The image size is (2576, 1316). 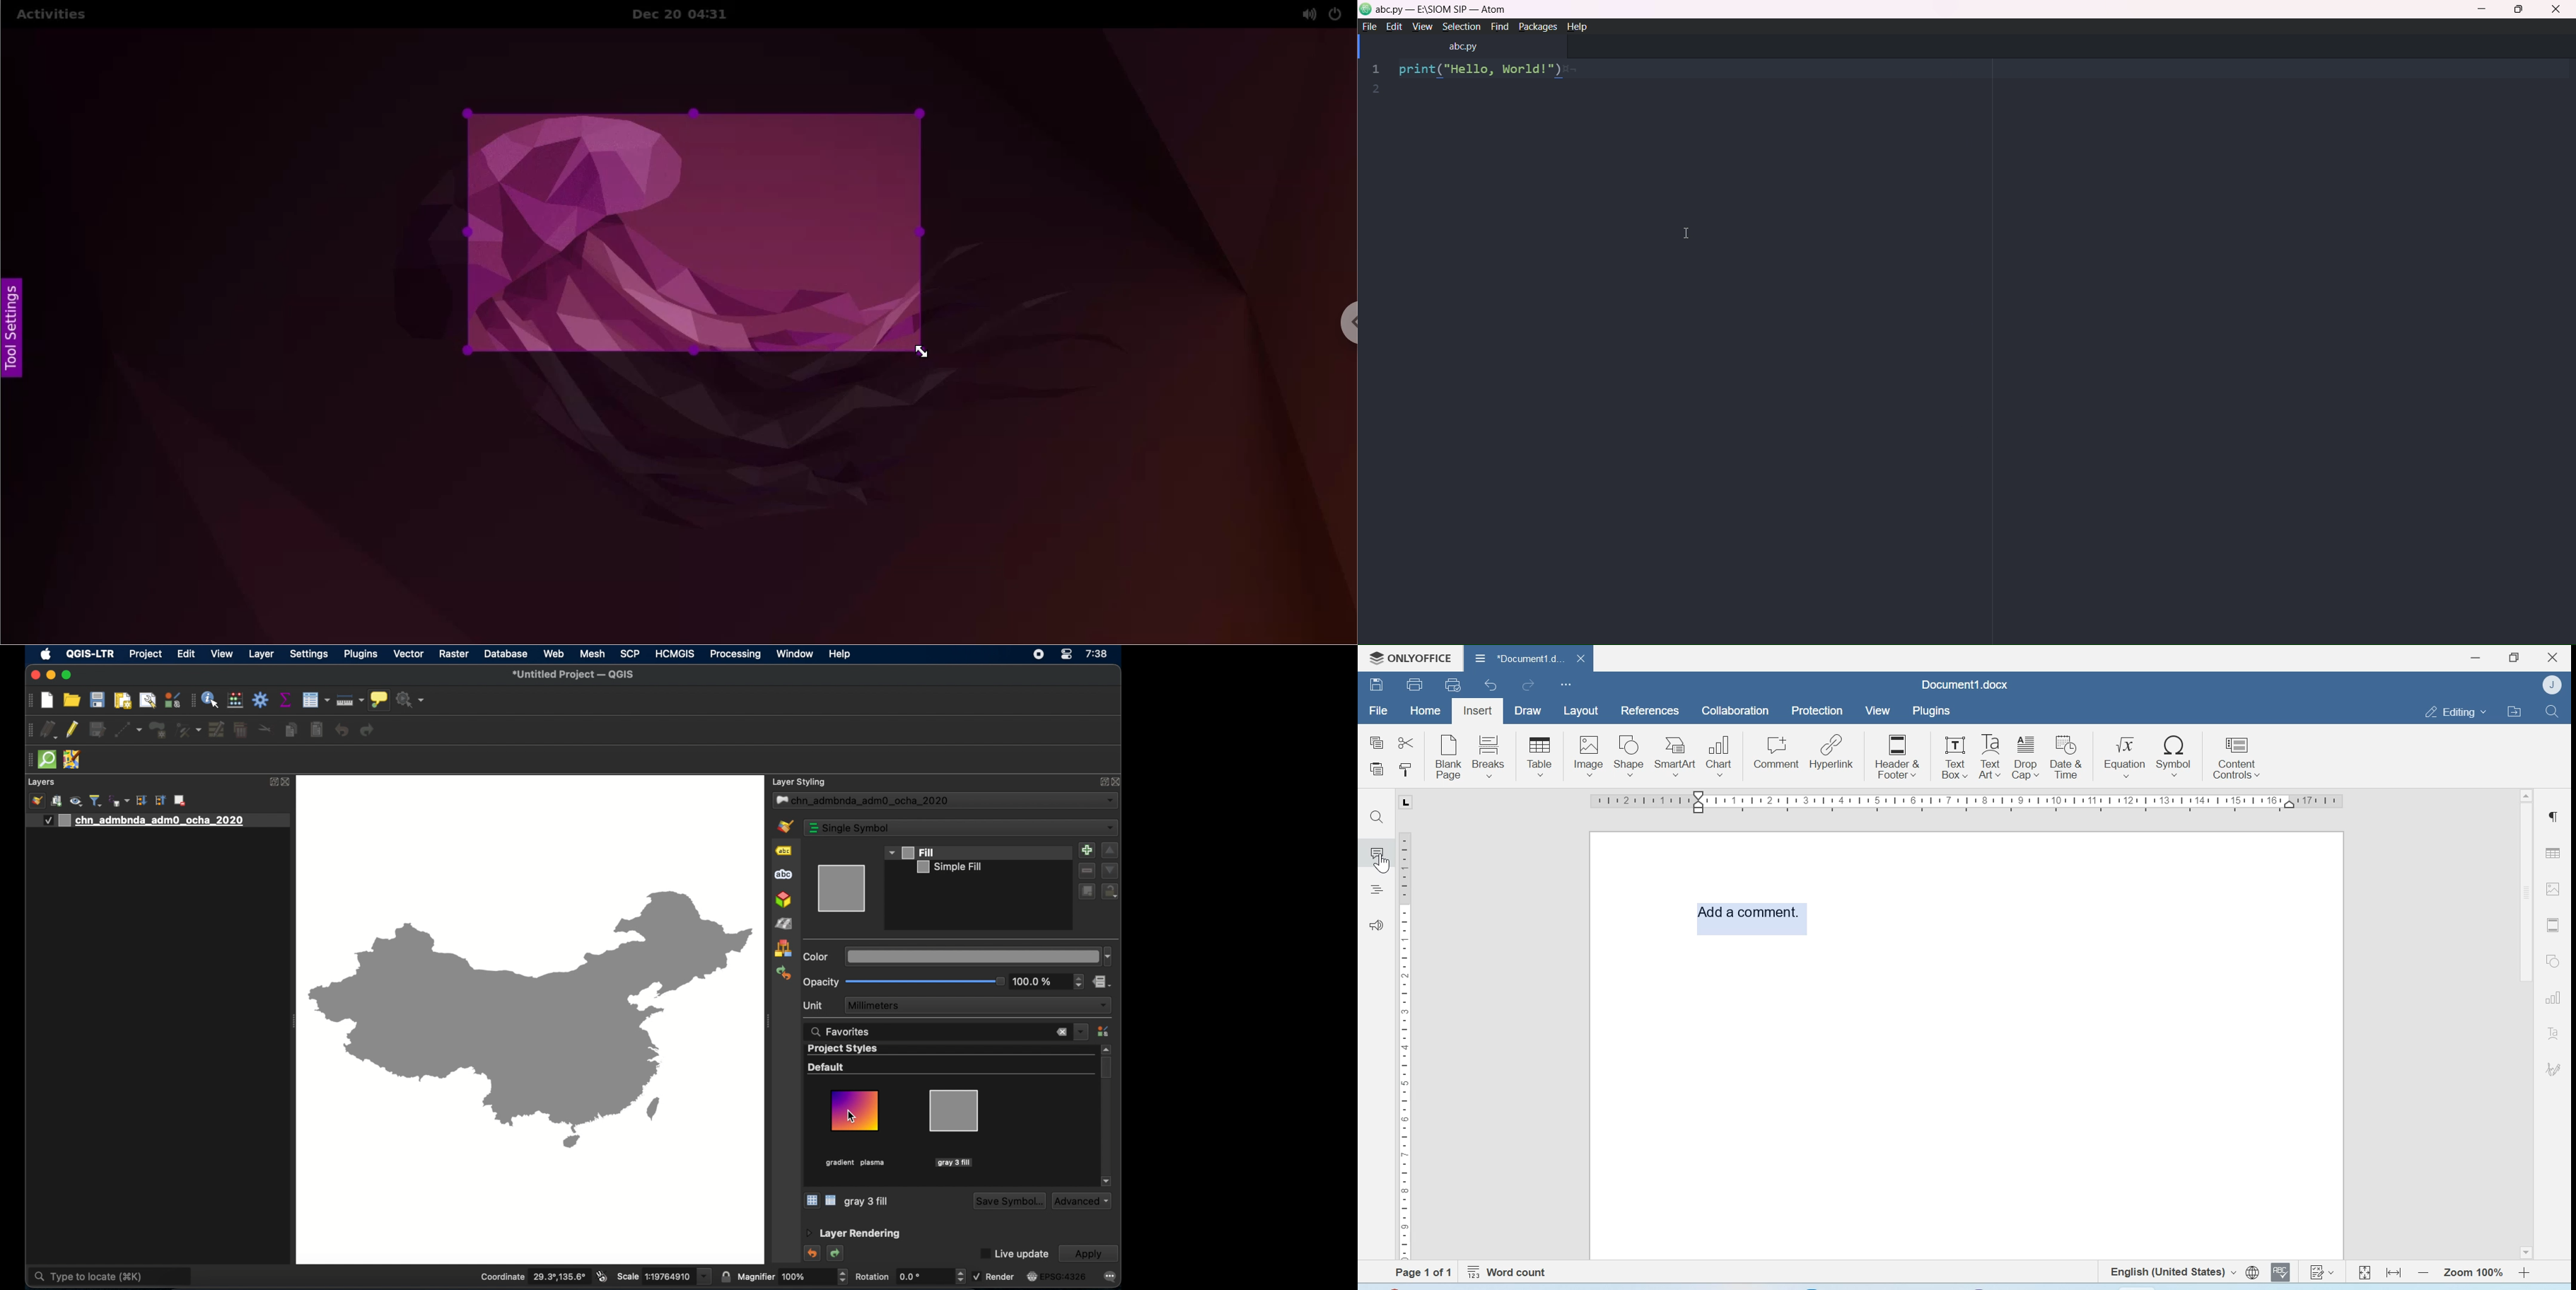 I want to click on filter legend, so click(x=96, y=800).